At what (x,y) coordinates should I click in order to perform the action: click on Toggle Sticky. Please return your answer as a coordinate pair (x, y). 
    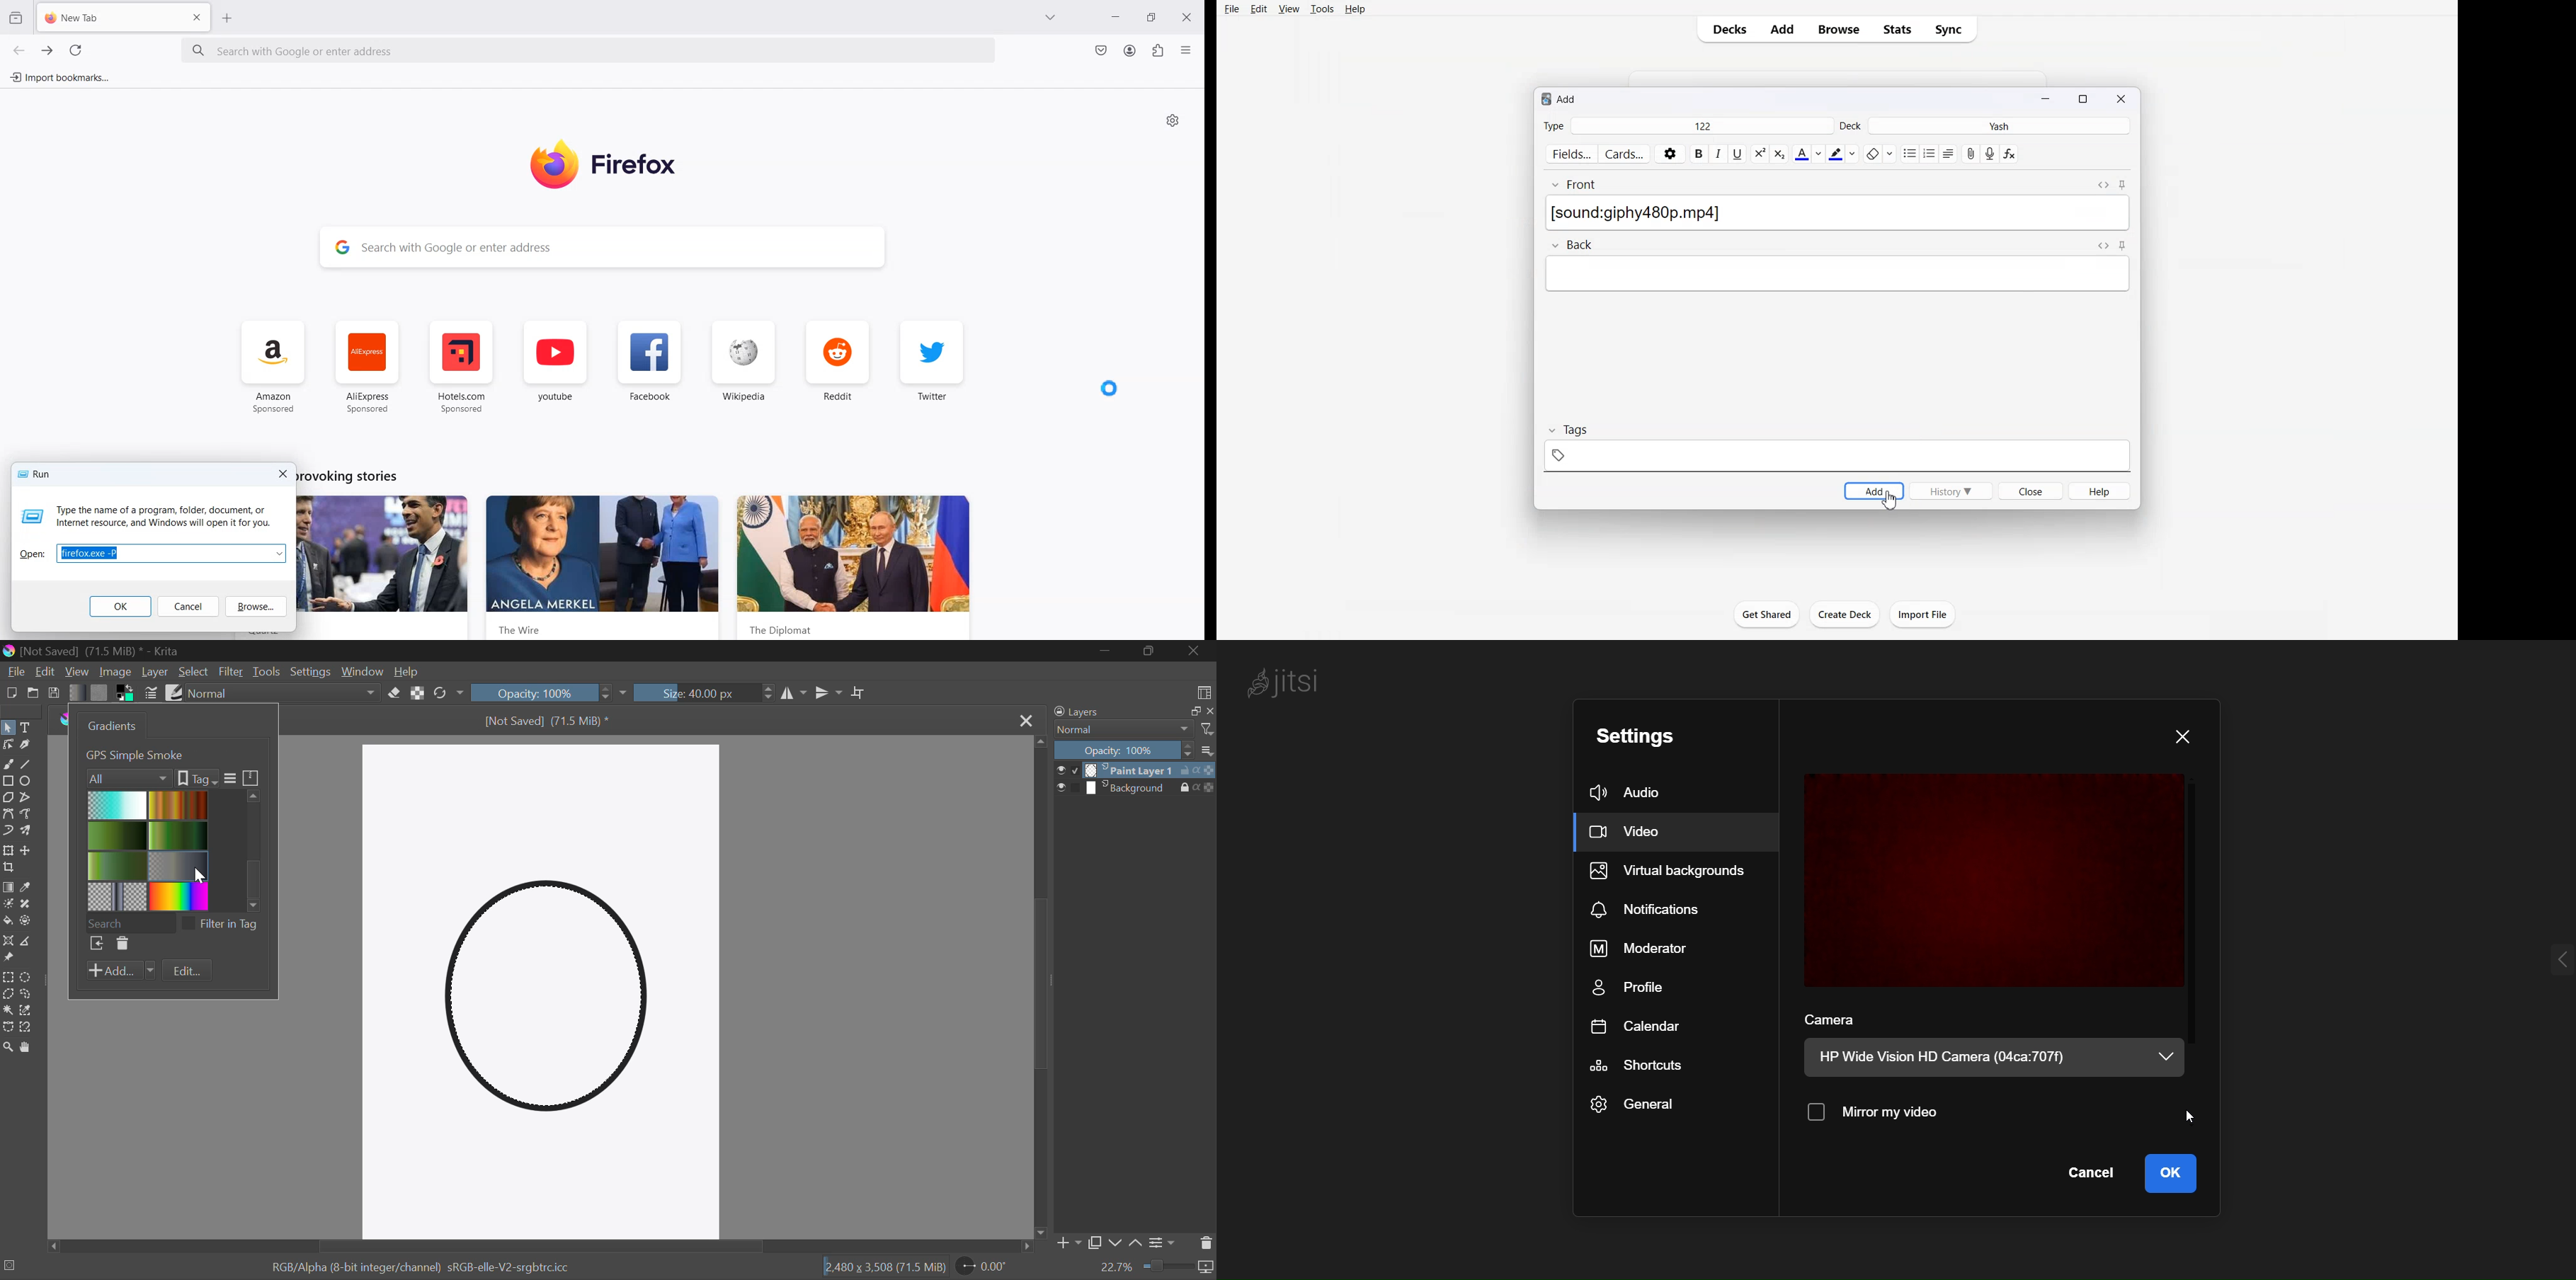
    Looking at the image, I should click on (2124, 246).